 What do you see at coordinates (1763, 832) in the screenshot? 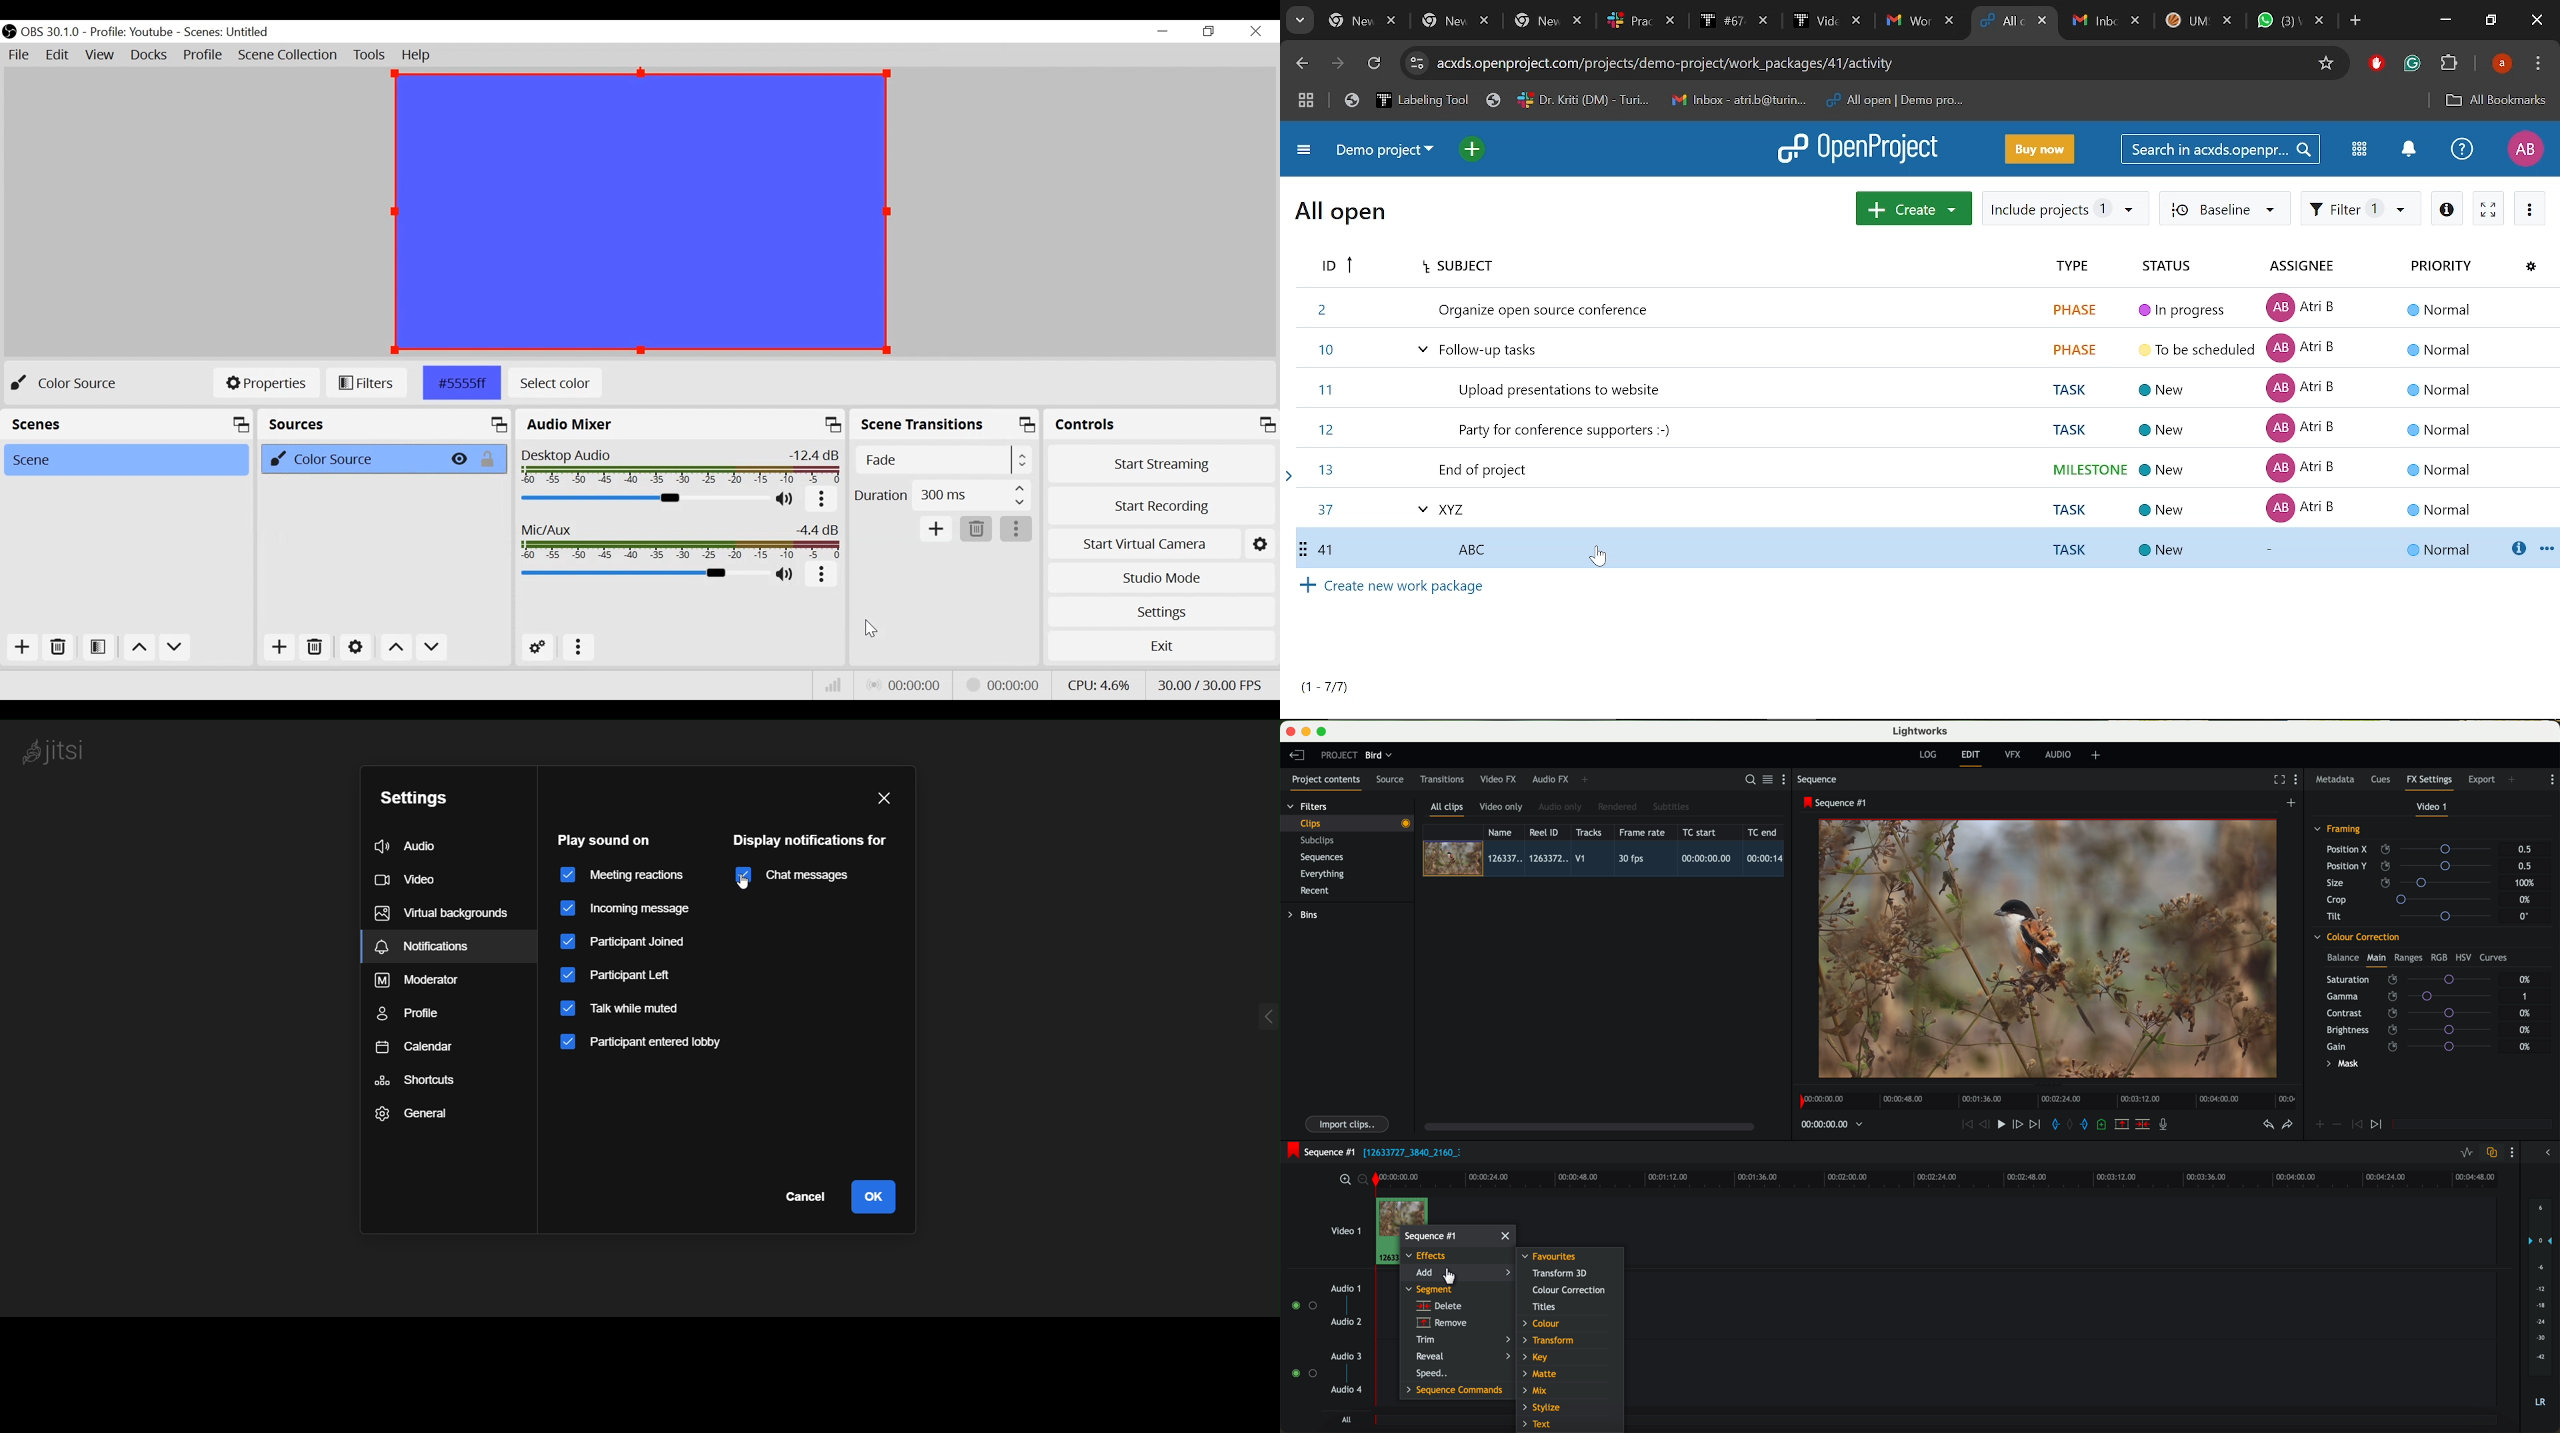
I see `TC end` at bounding box center [1763, 832].